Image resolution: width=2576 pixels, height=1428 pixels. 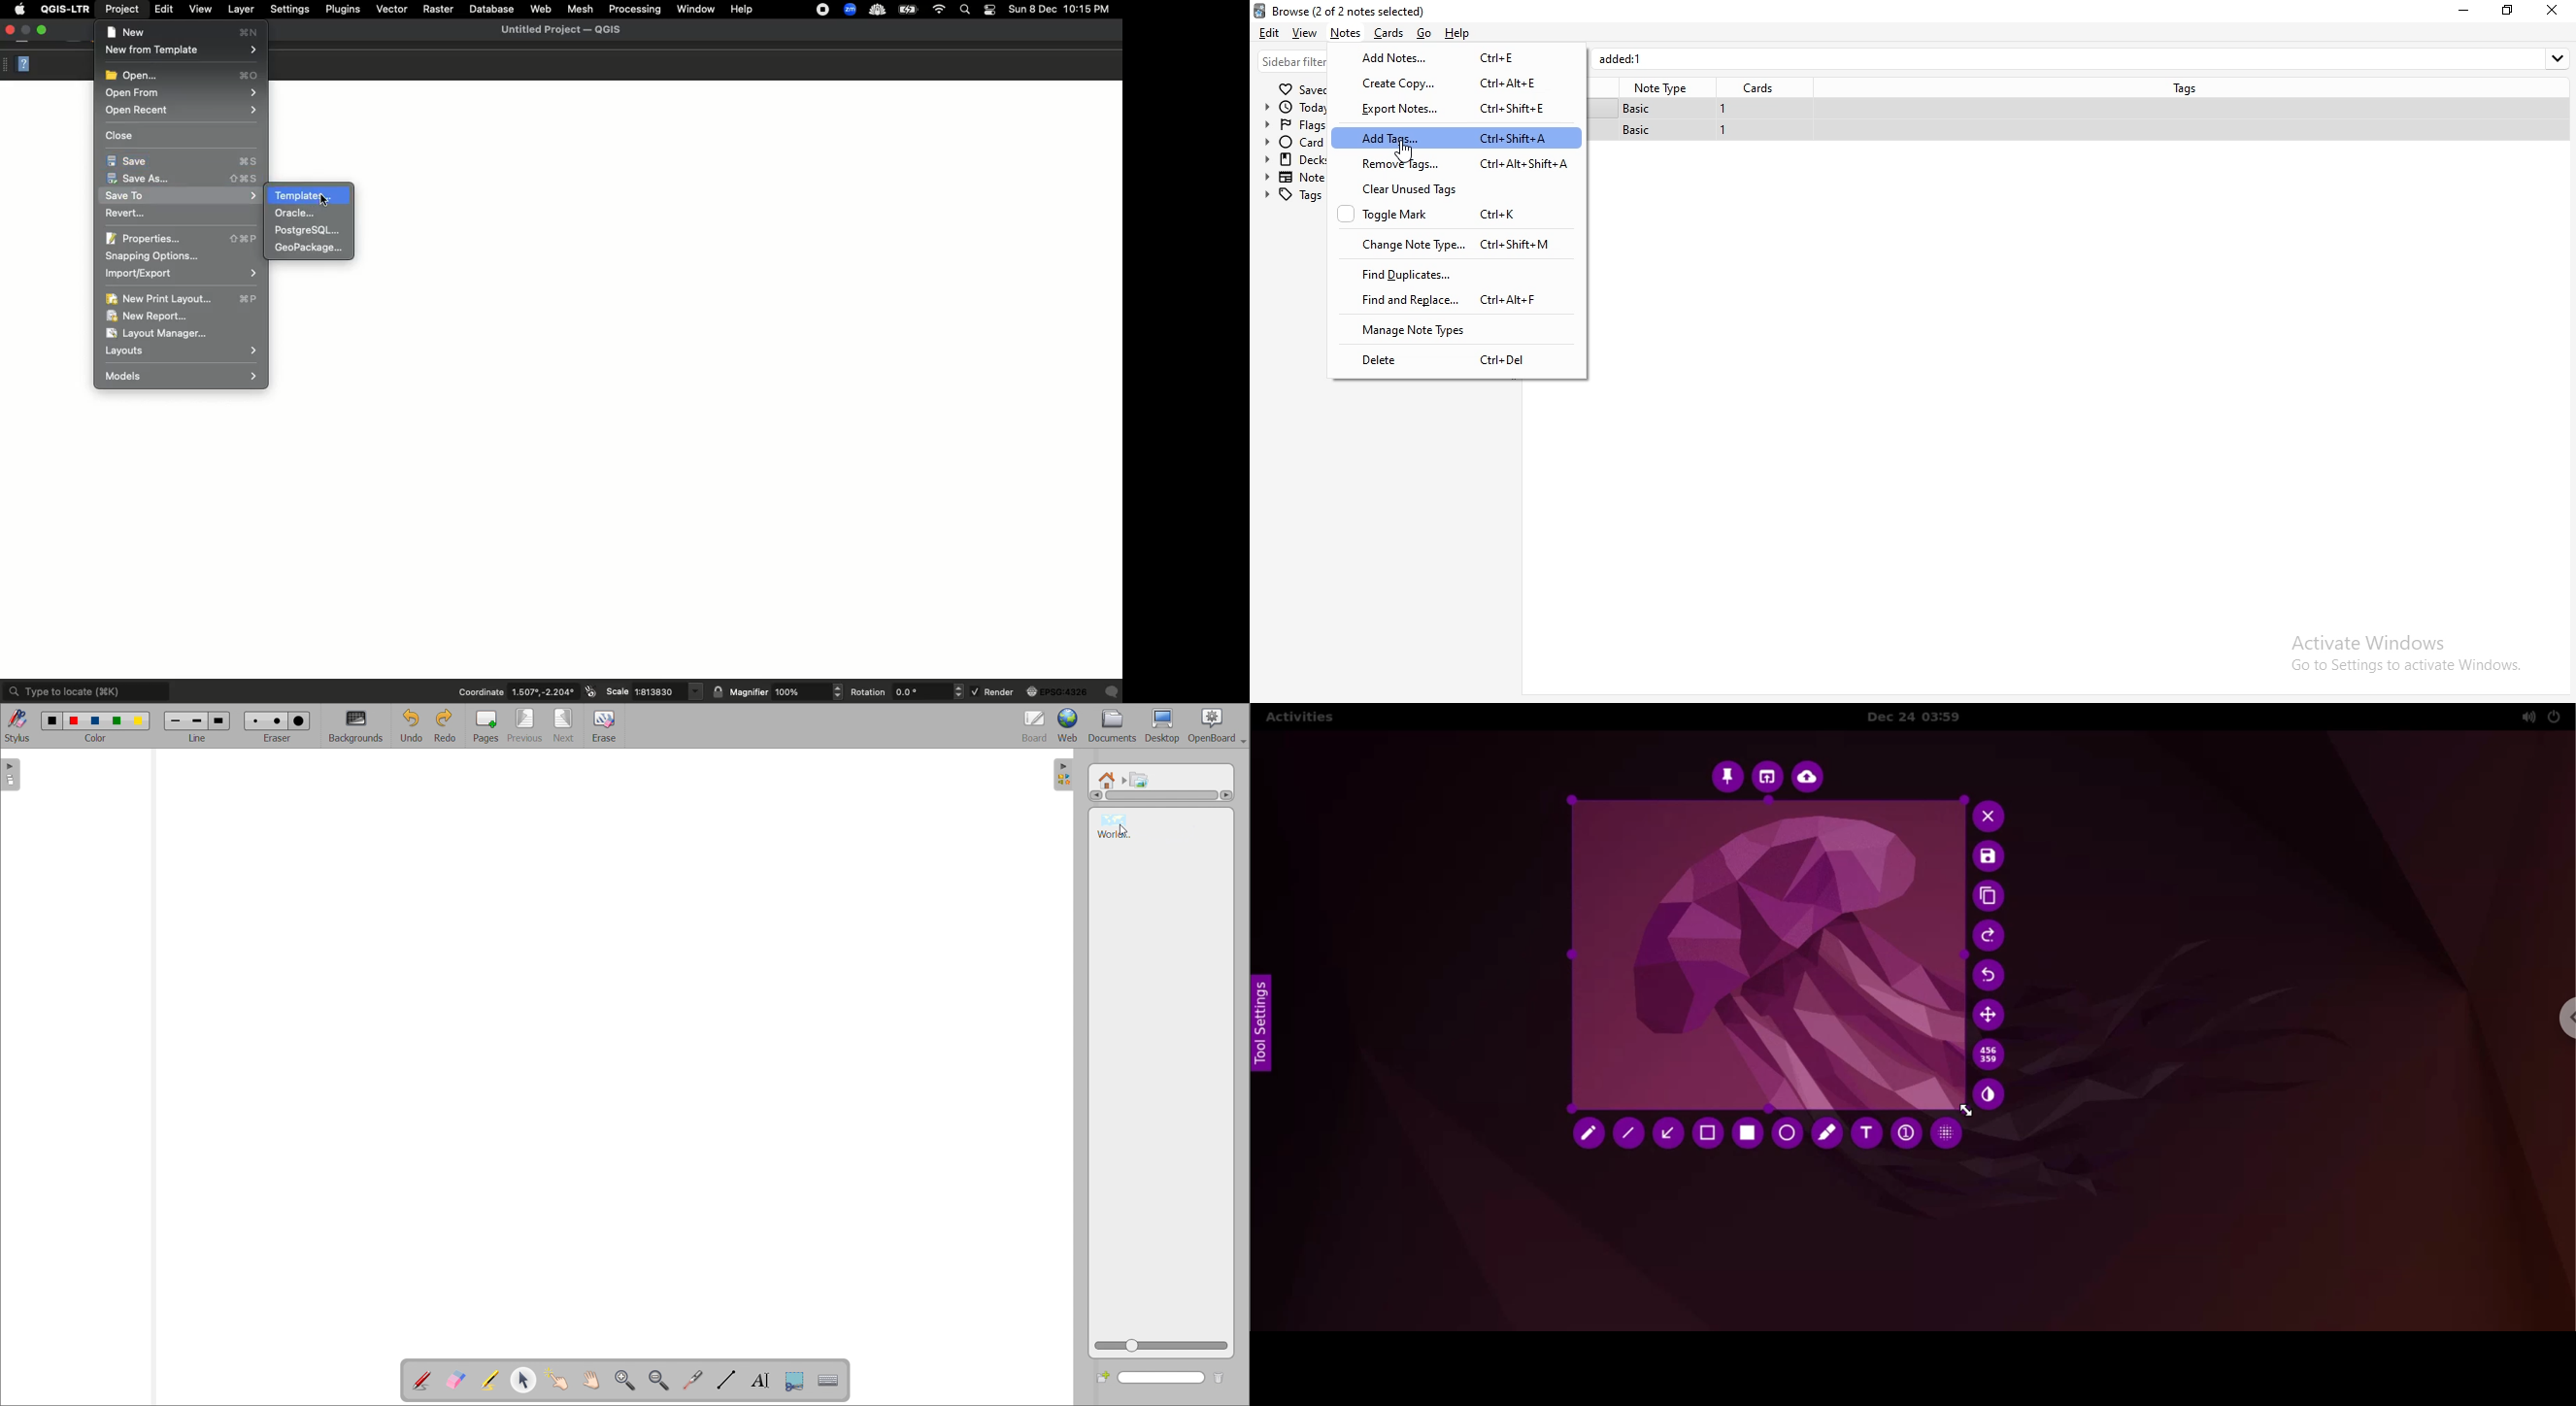 I want to click on select line width, so click(x=197, y=726).